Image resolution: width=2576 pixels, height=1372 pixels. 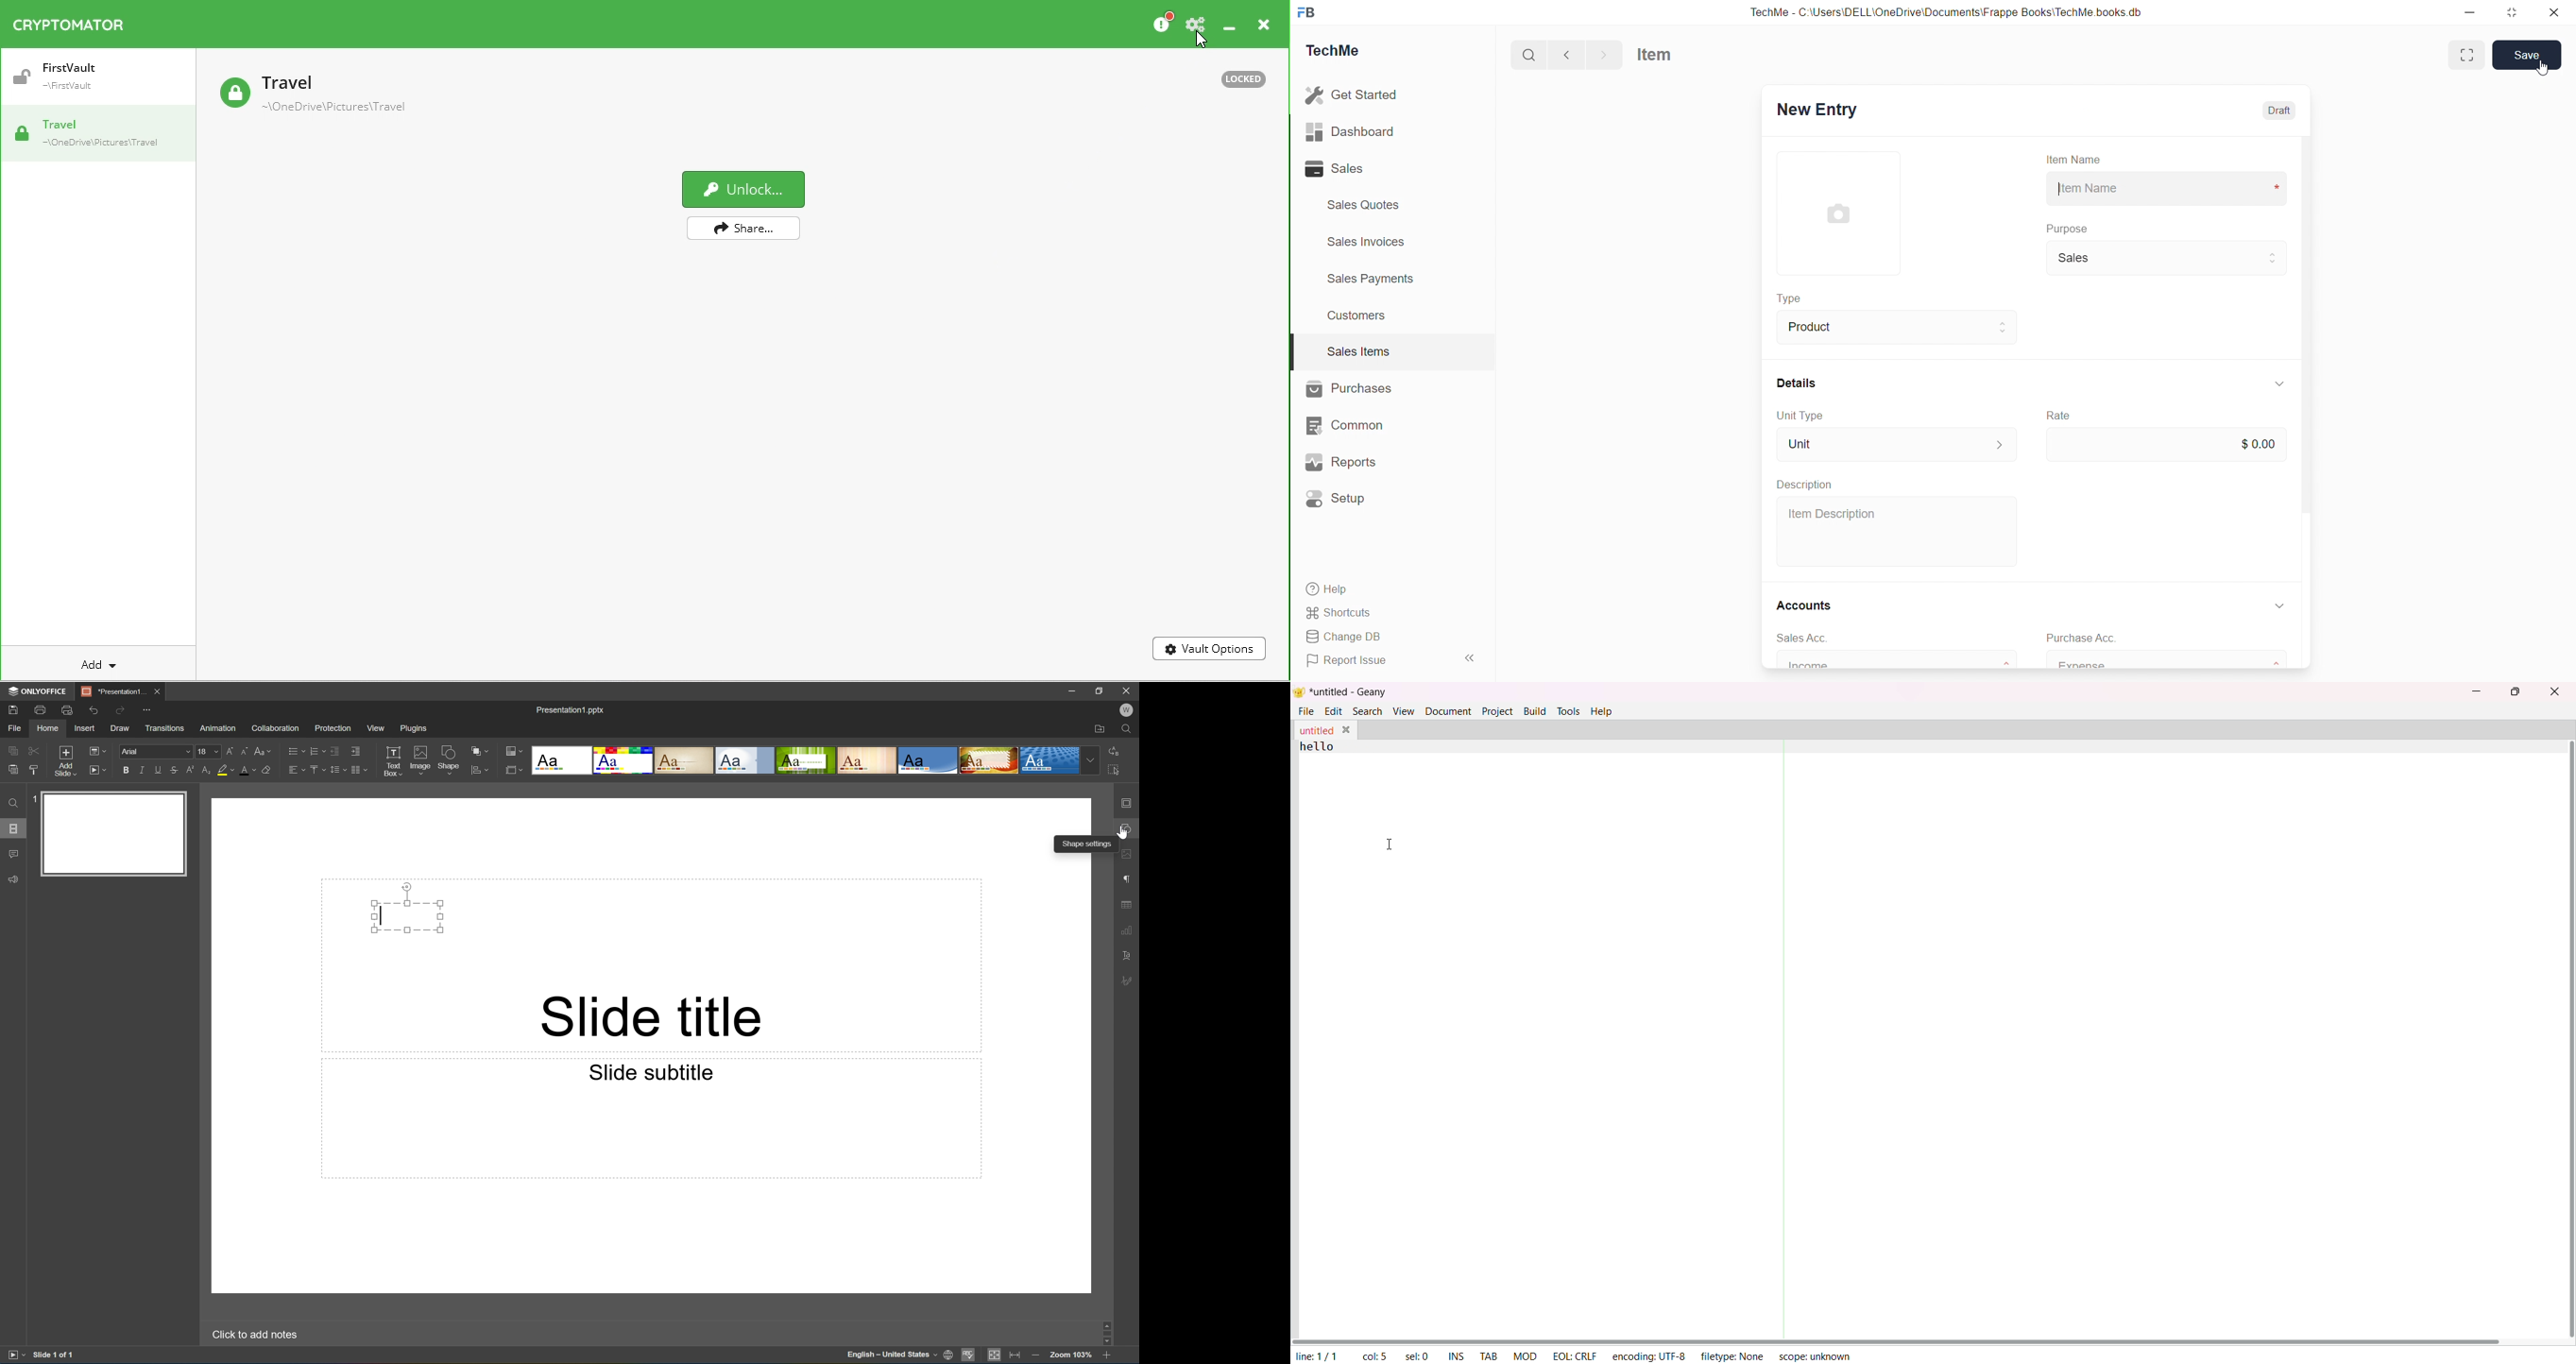 I want to click on Item Description, so click(x=1831, y=513).